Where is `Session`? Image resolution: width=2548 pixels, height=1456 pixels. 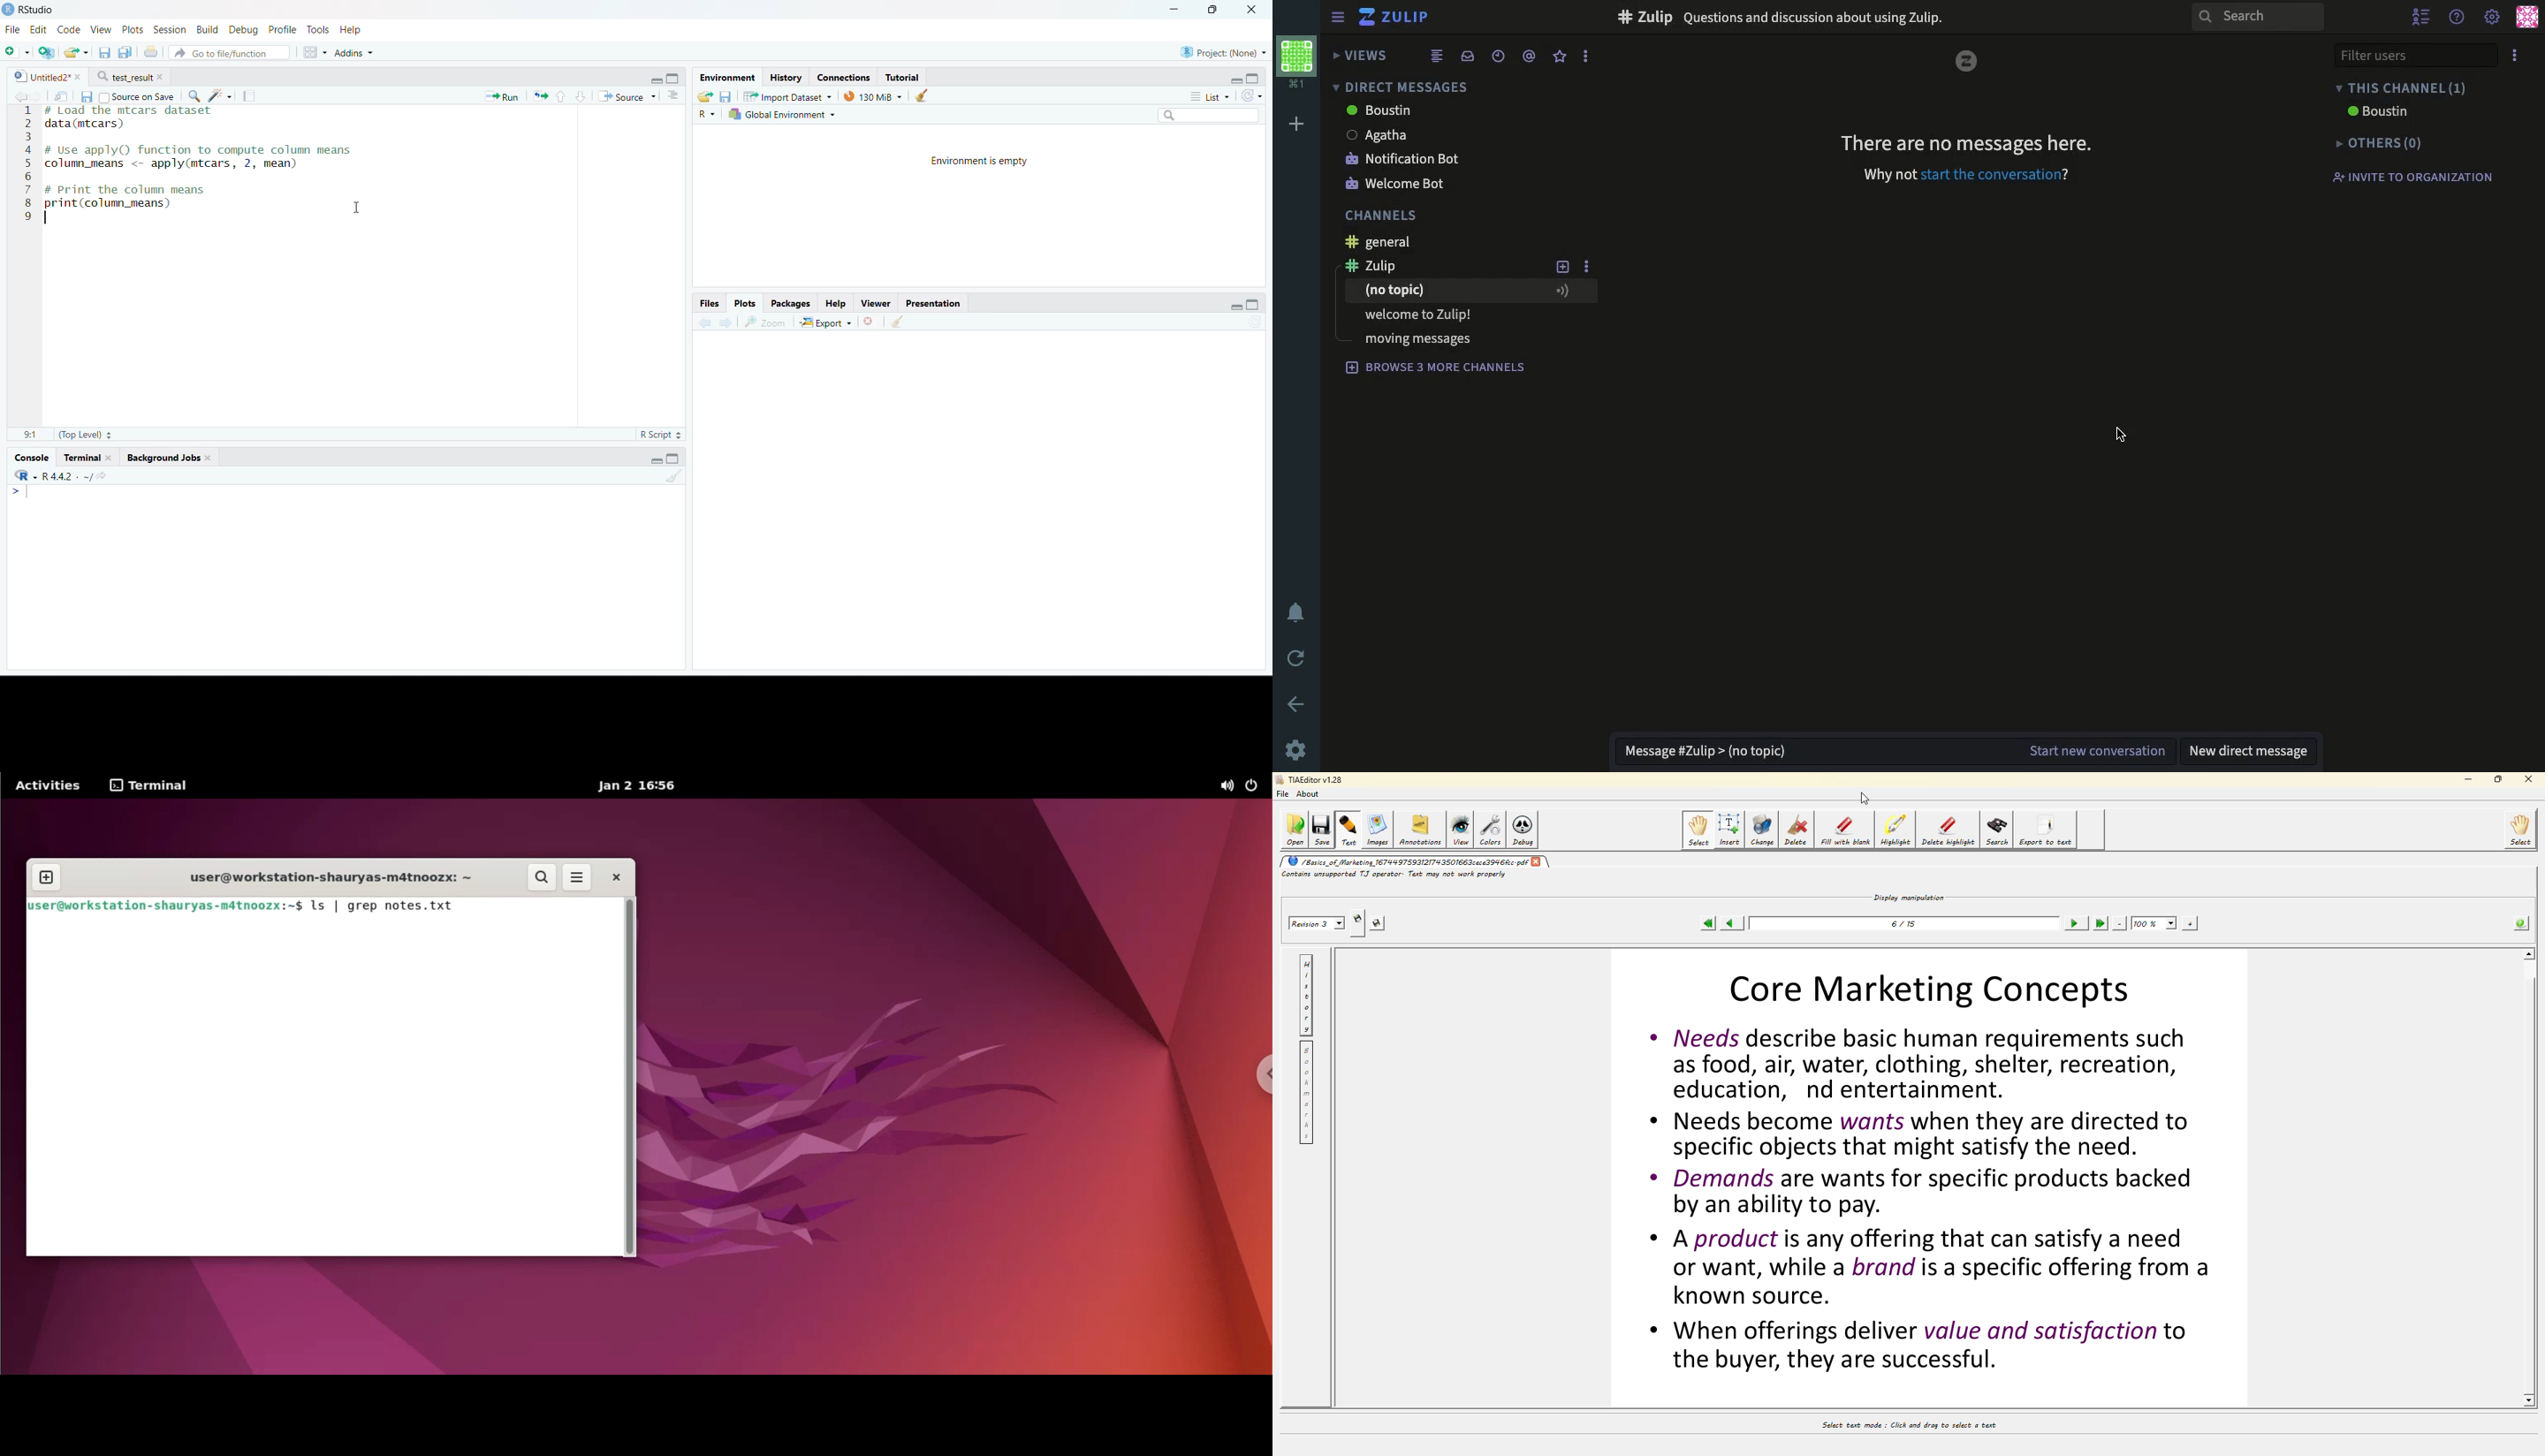
Session is located at coordinates (169, 28).